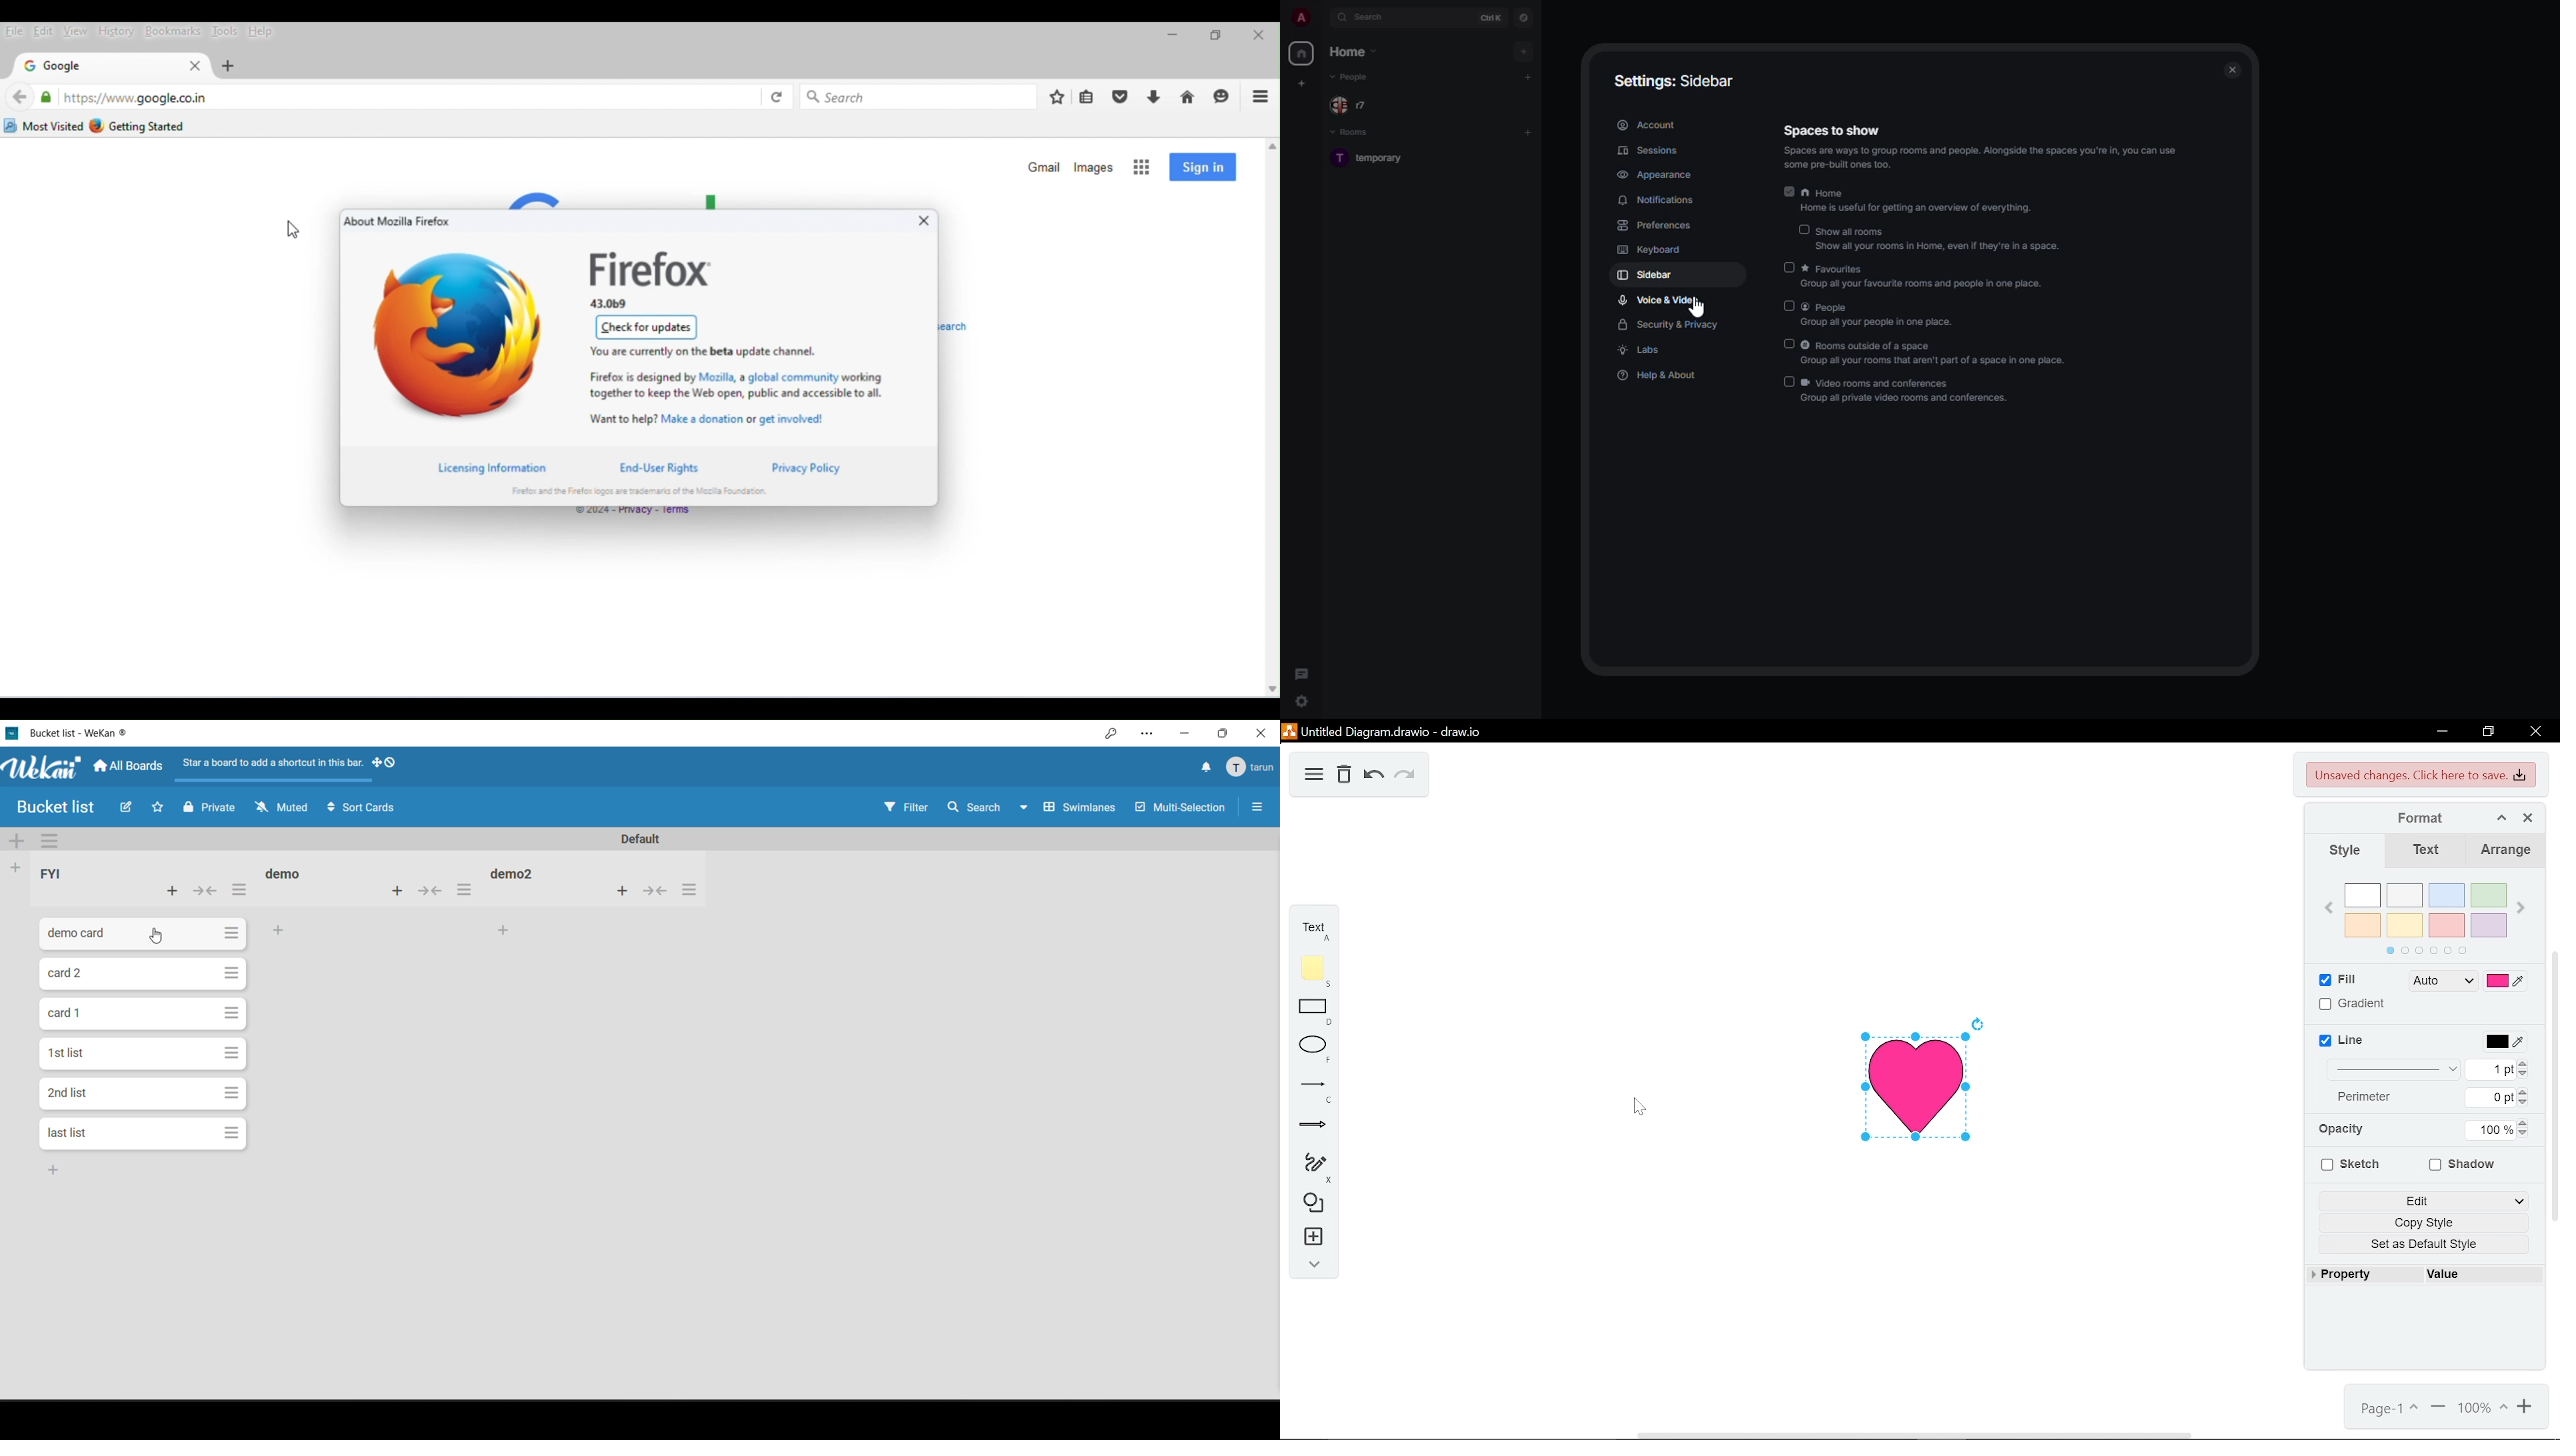  What do you see at coordinates (1358, 78) in the screenshot?
I see `people` at bounding box center [1358, 78].